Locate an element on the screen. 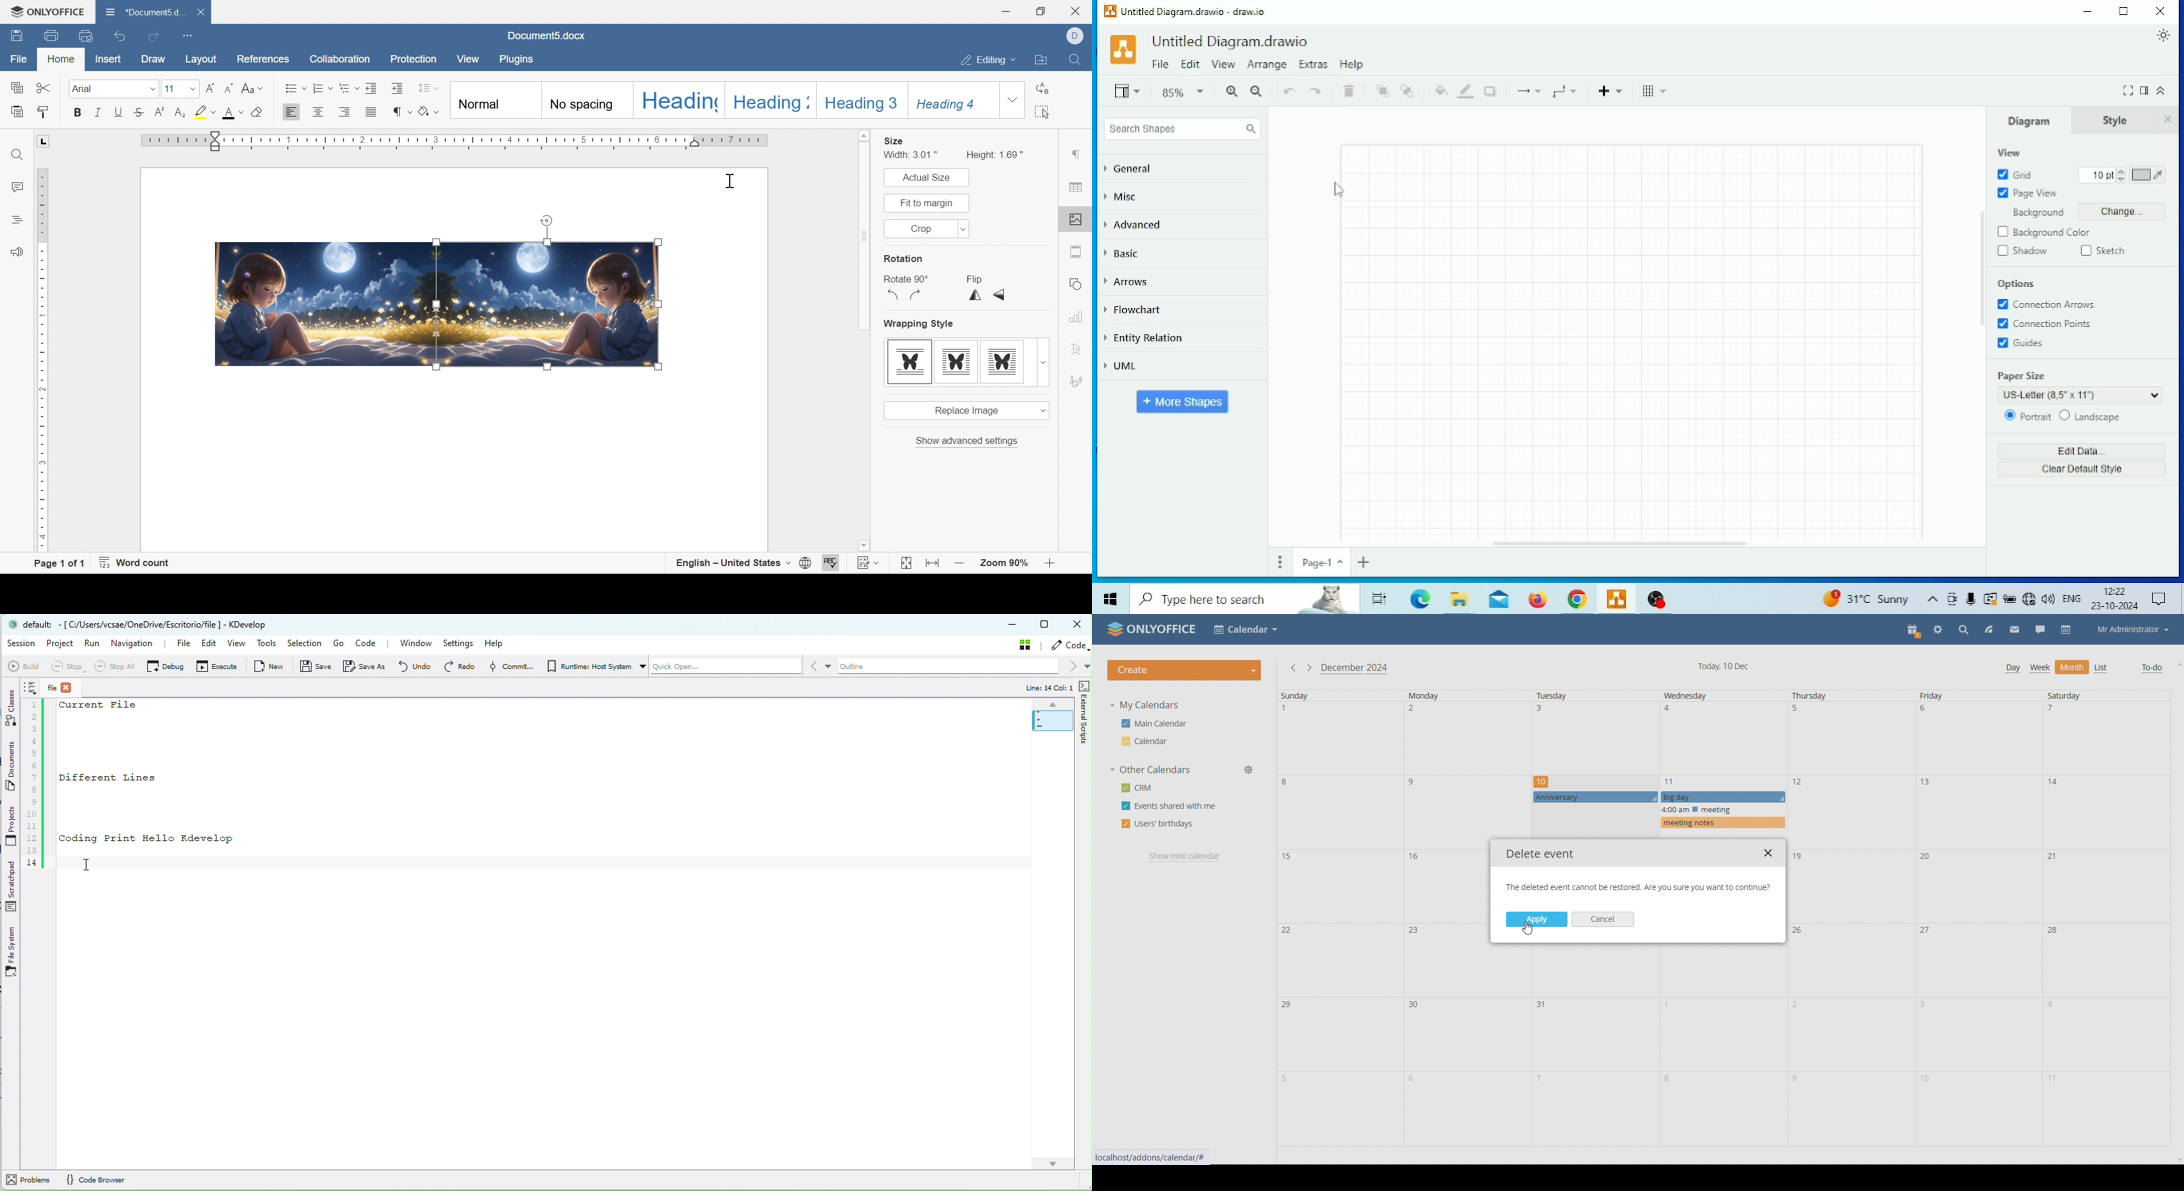 This screenshot has height=1204, width=2184. General is located at coordinates (1130, 169).